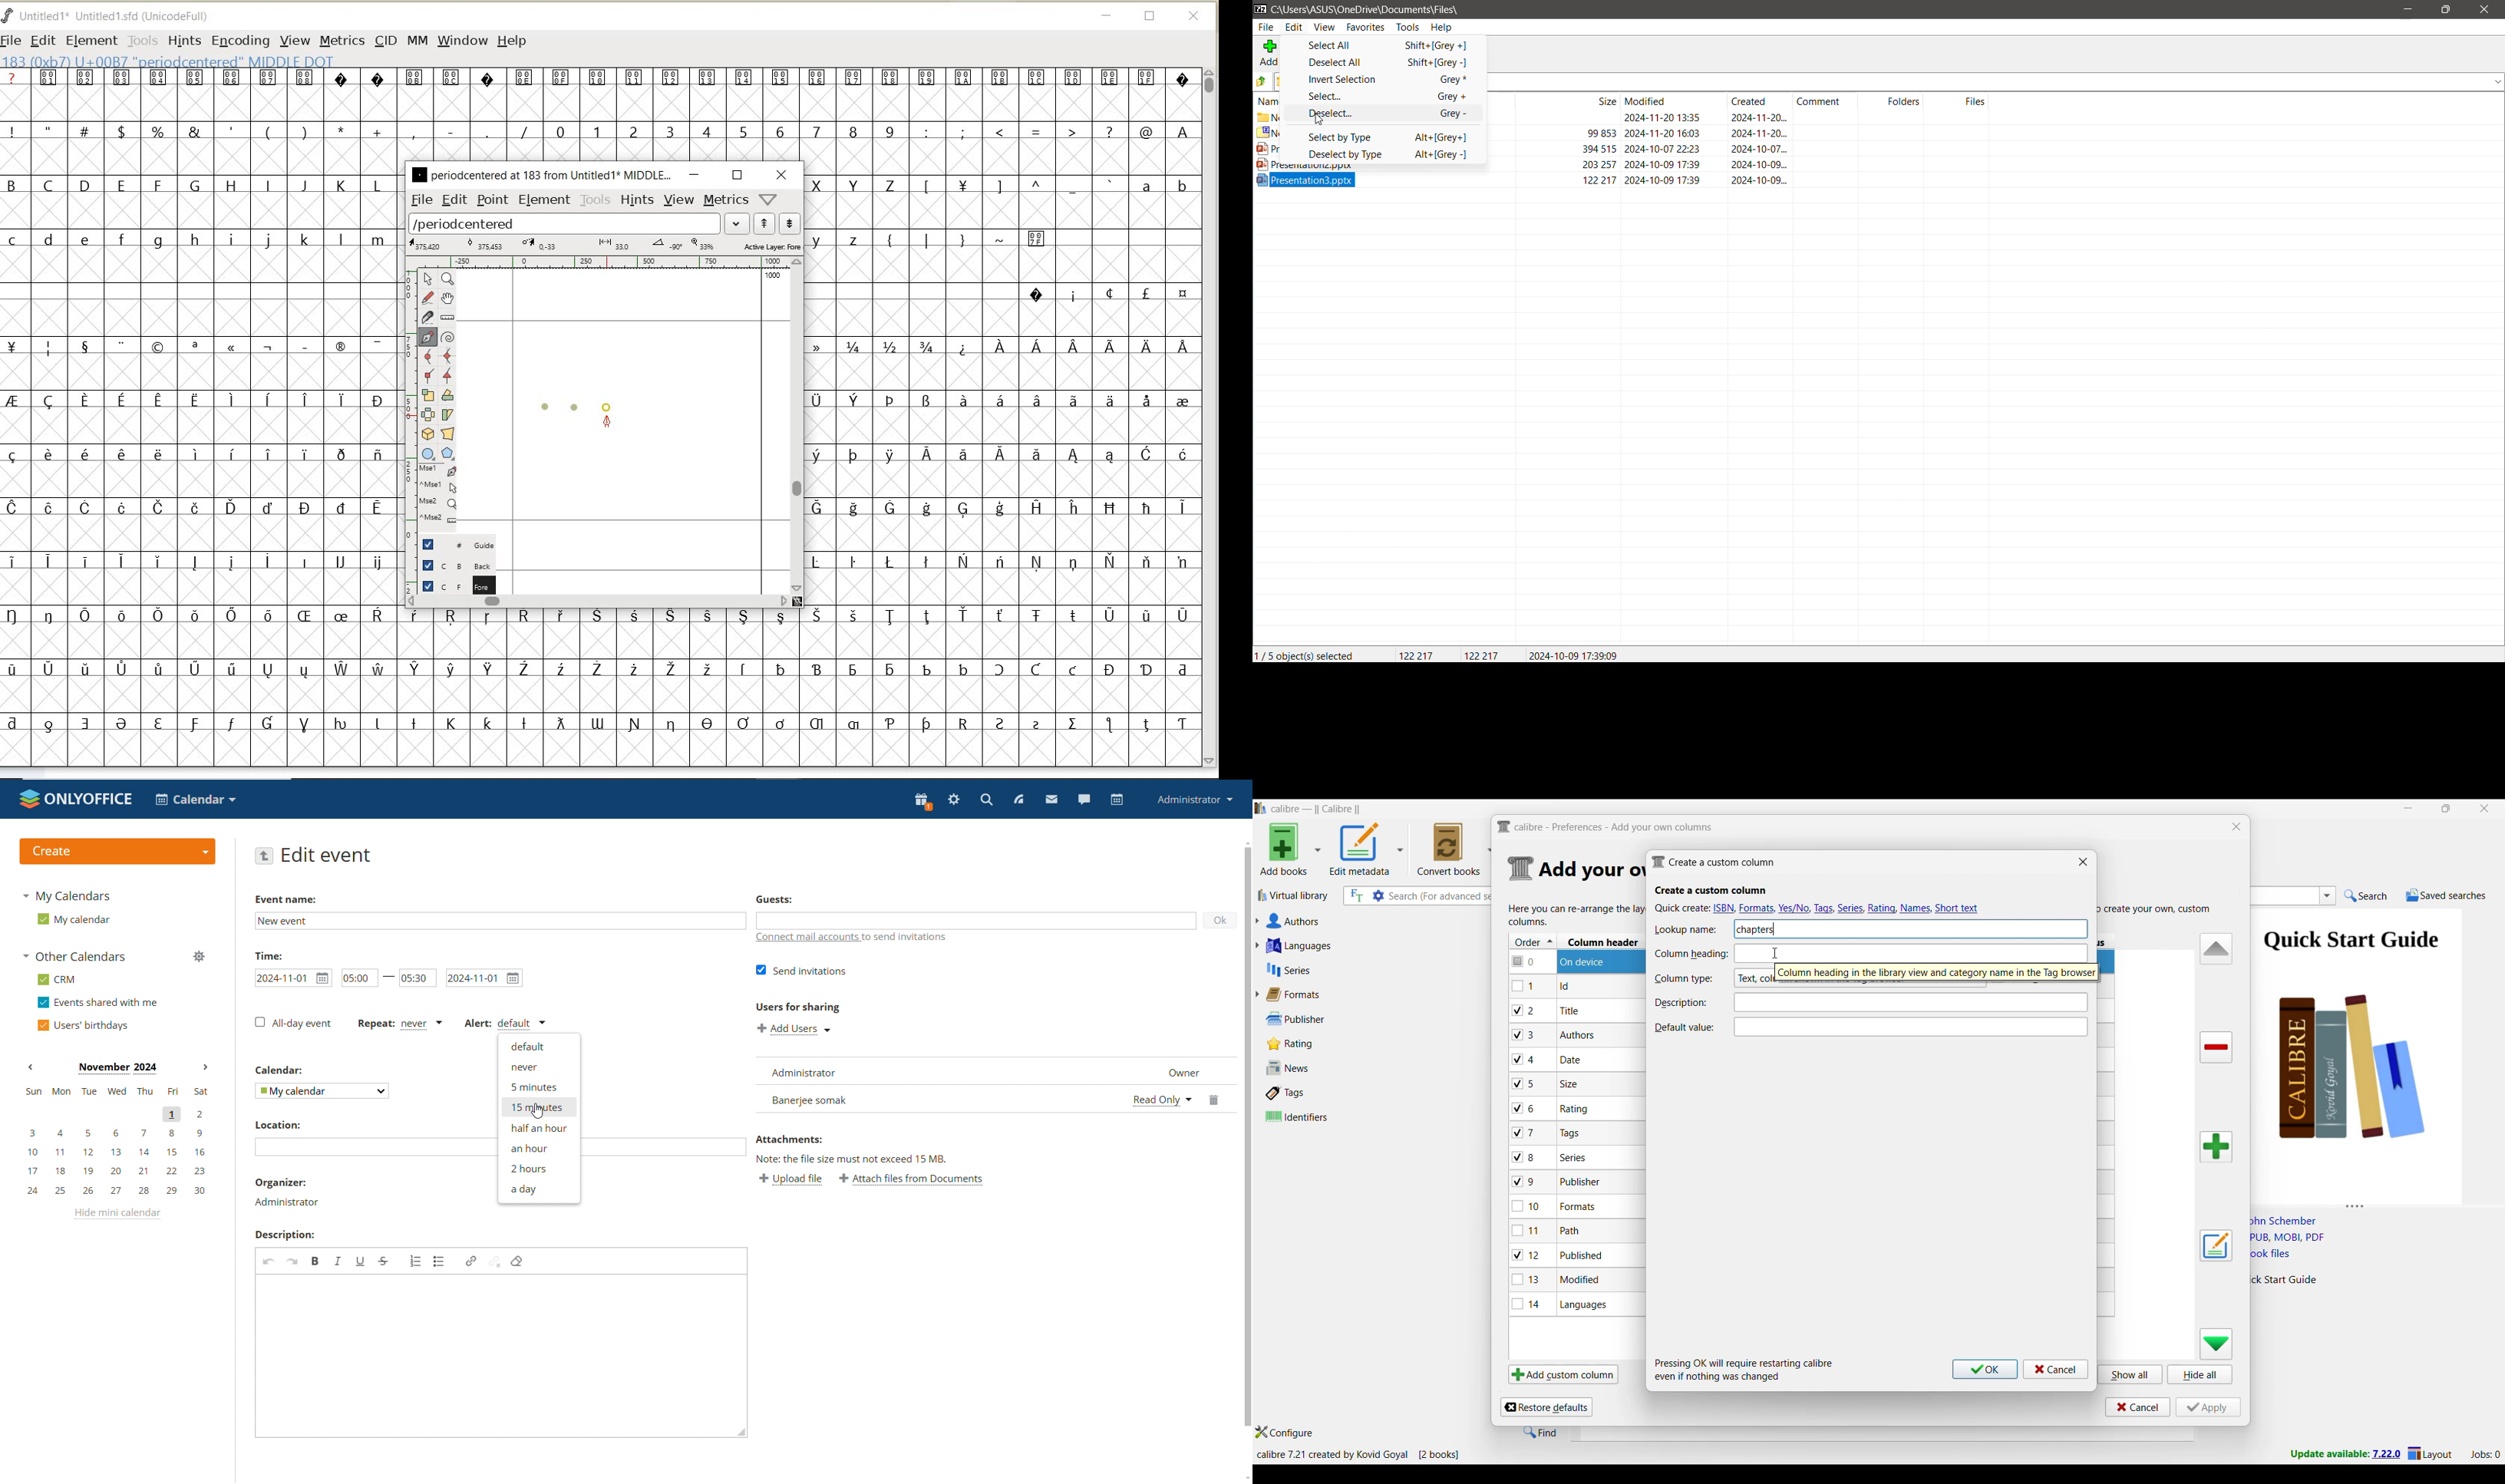 The height and width of the screenshot is (1484, 2520). Describe the element at coordinates (1713, 862) in the screenshot. I see `Window name` at that location.